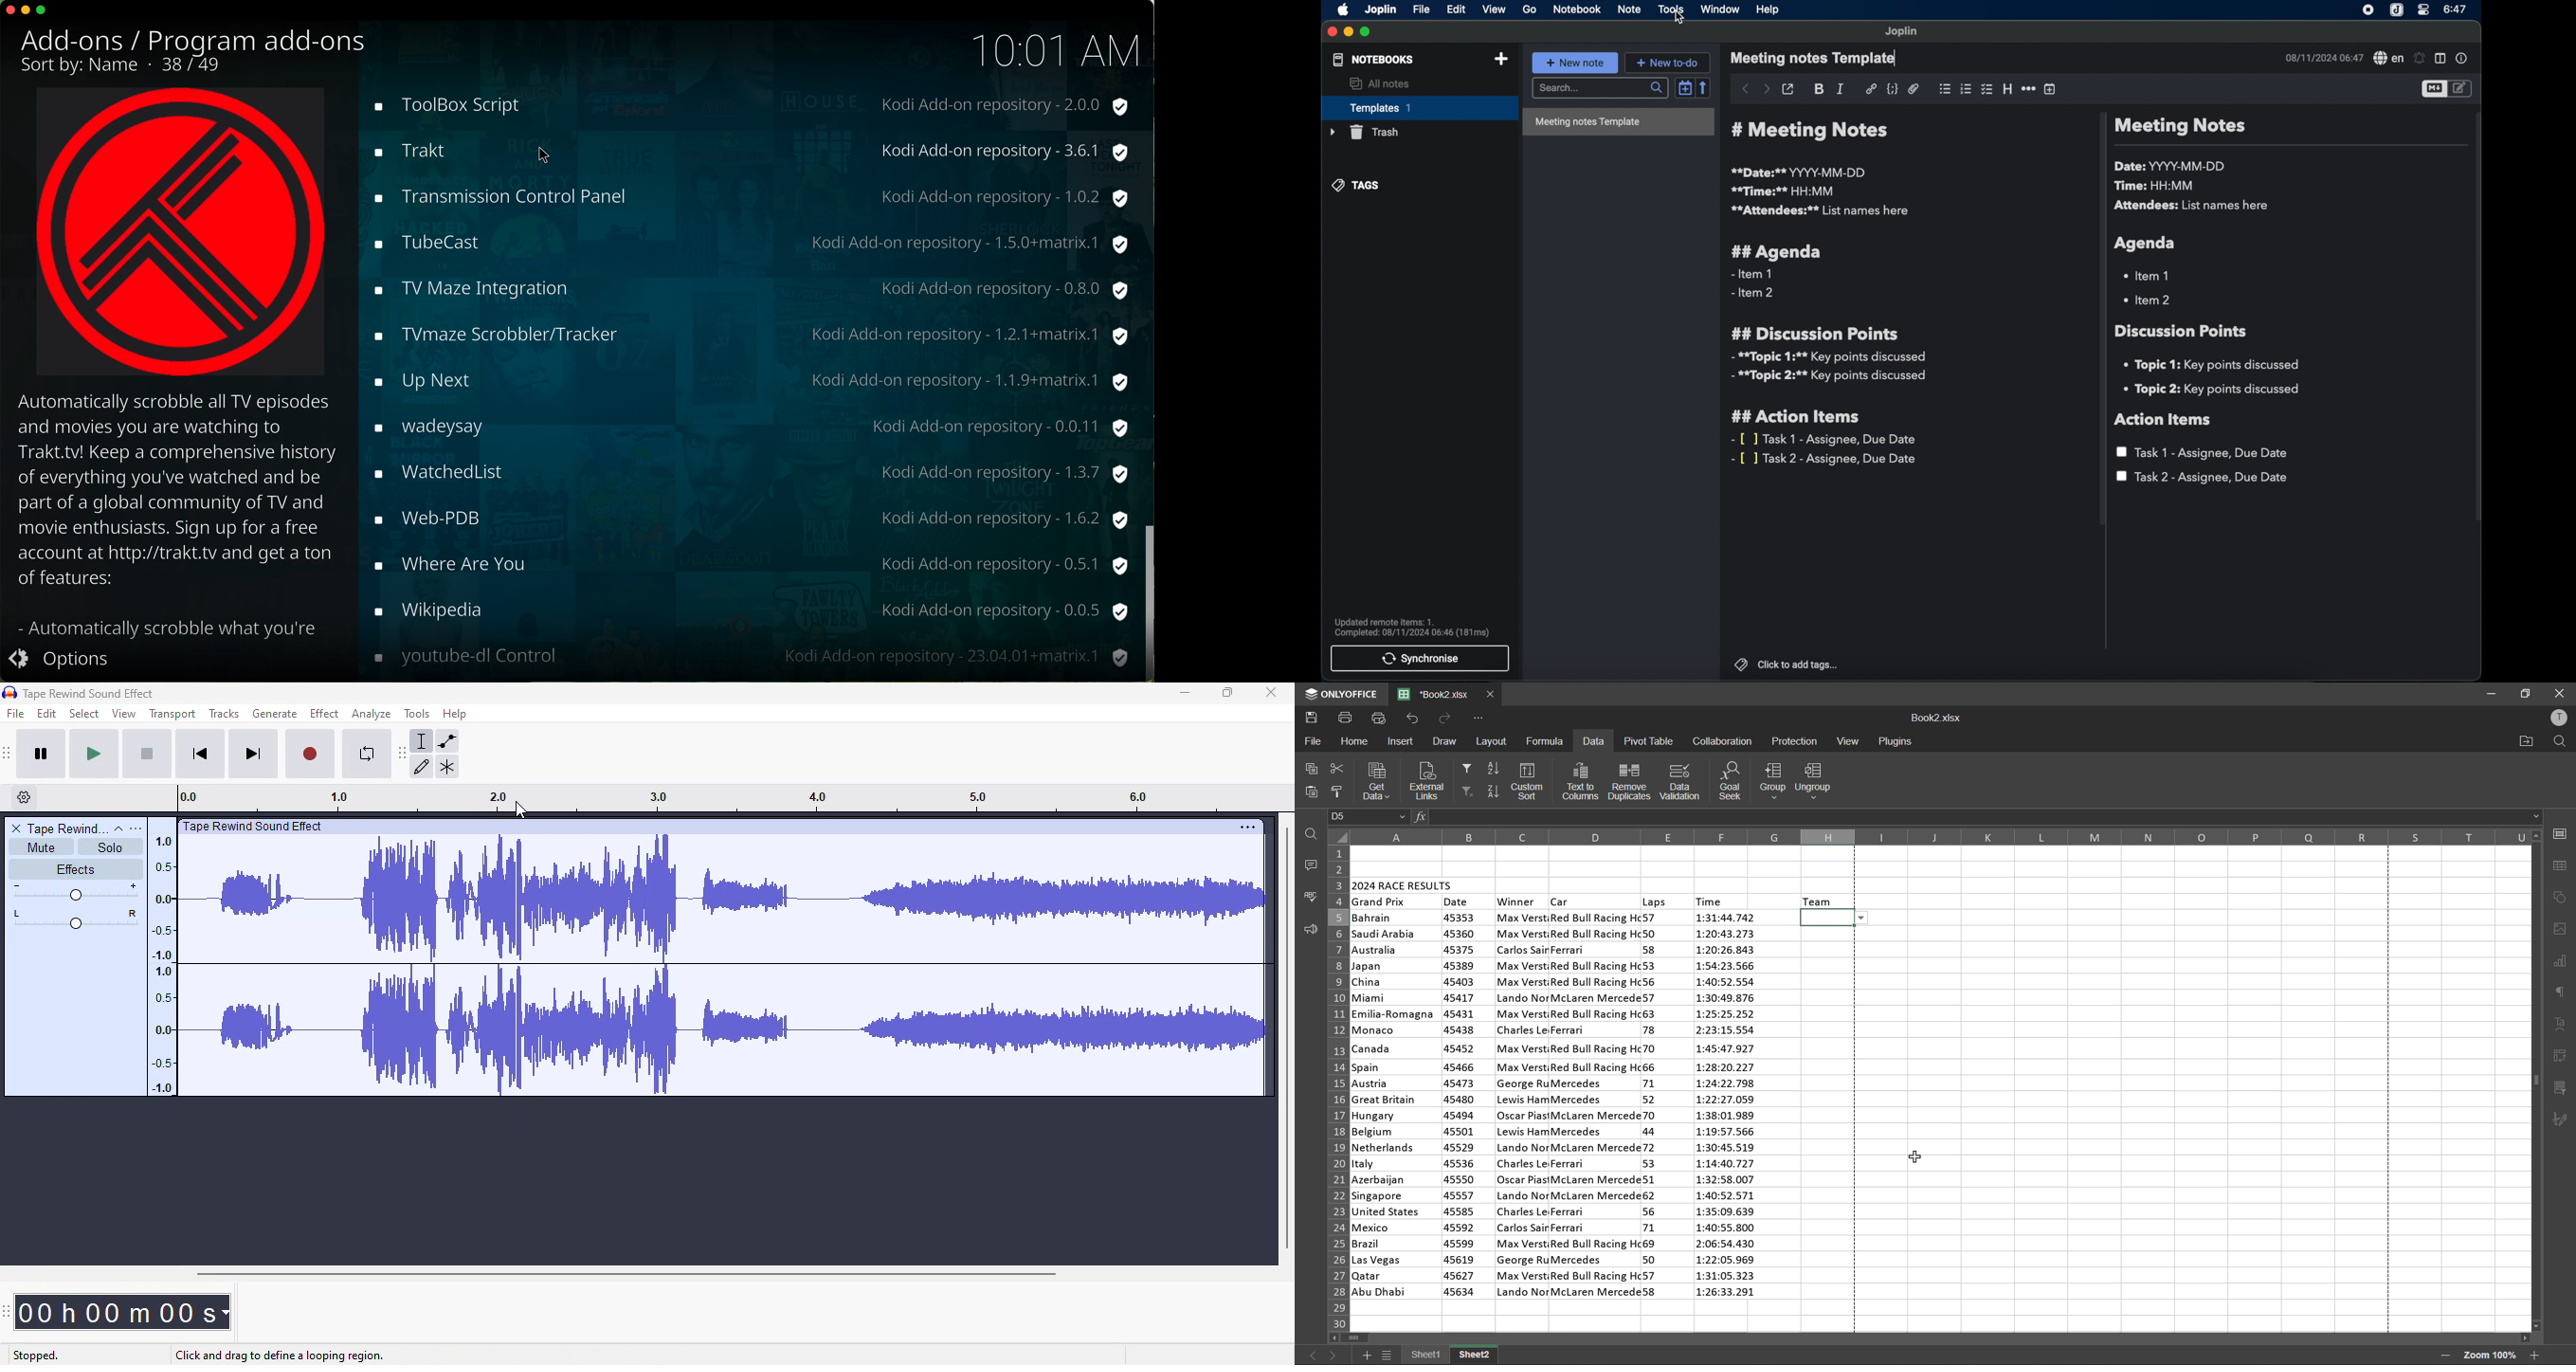  I want to click on pivot table, so click(2561, 1056).